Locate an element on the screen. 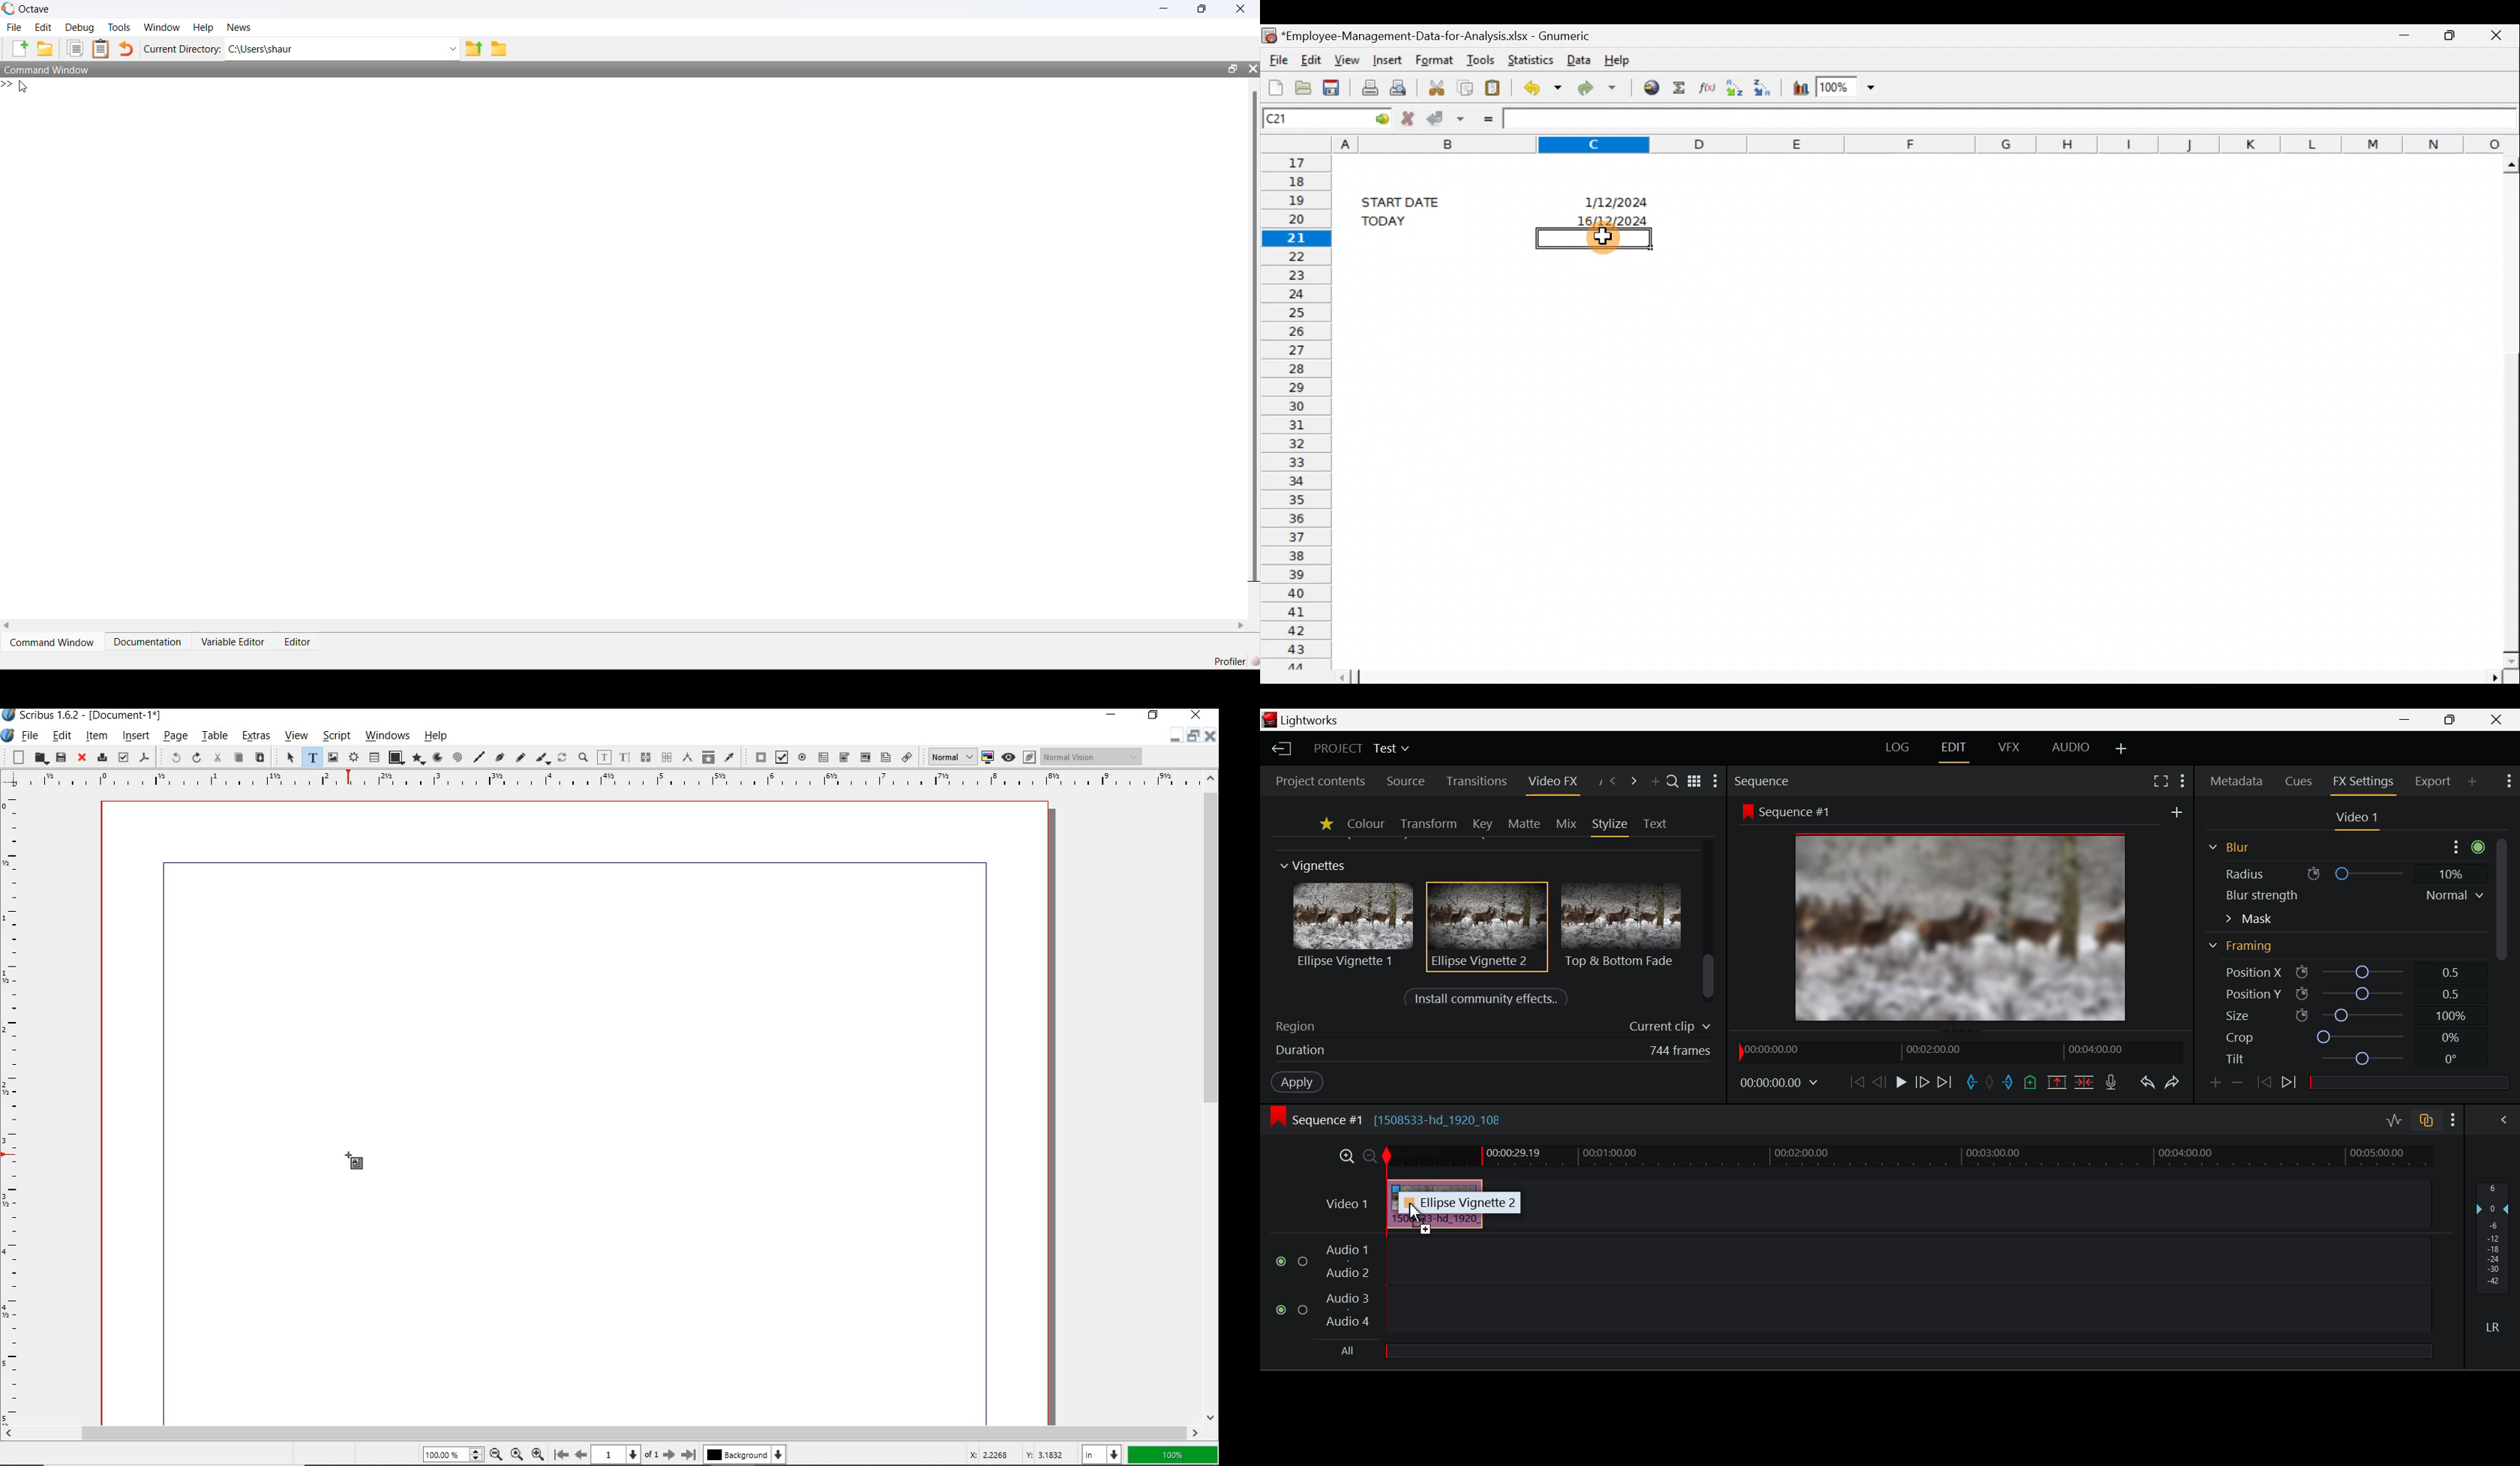 This screenshot has height=1484, width=2520. 100% is located at coordinates (451, 1455).